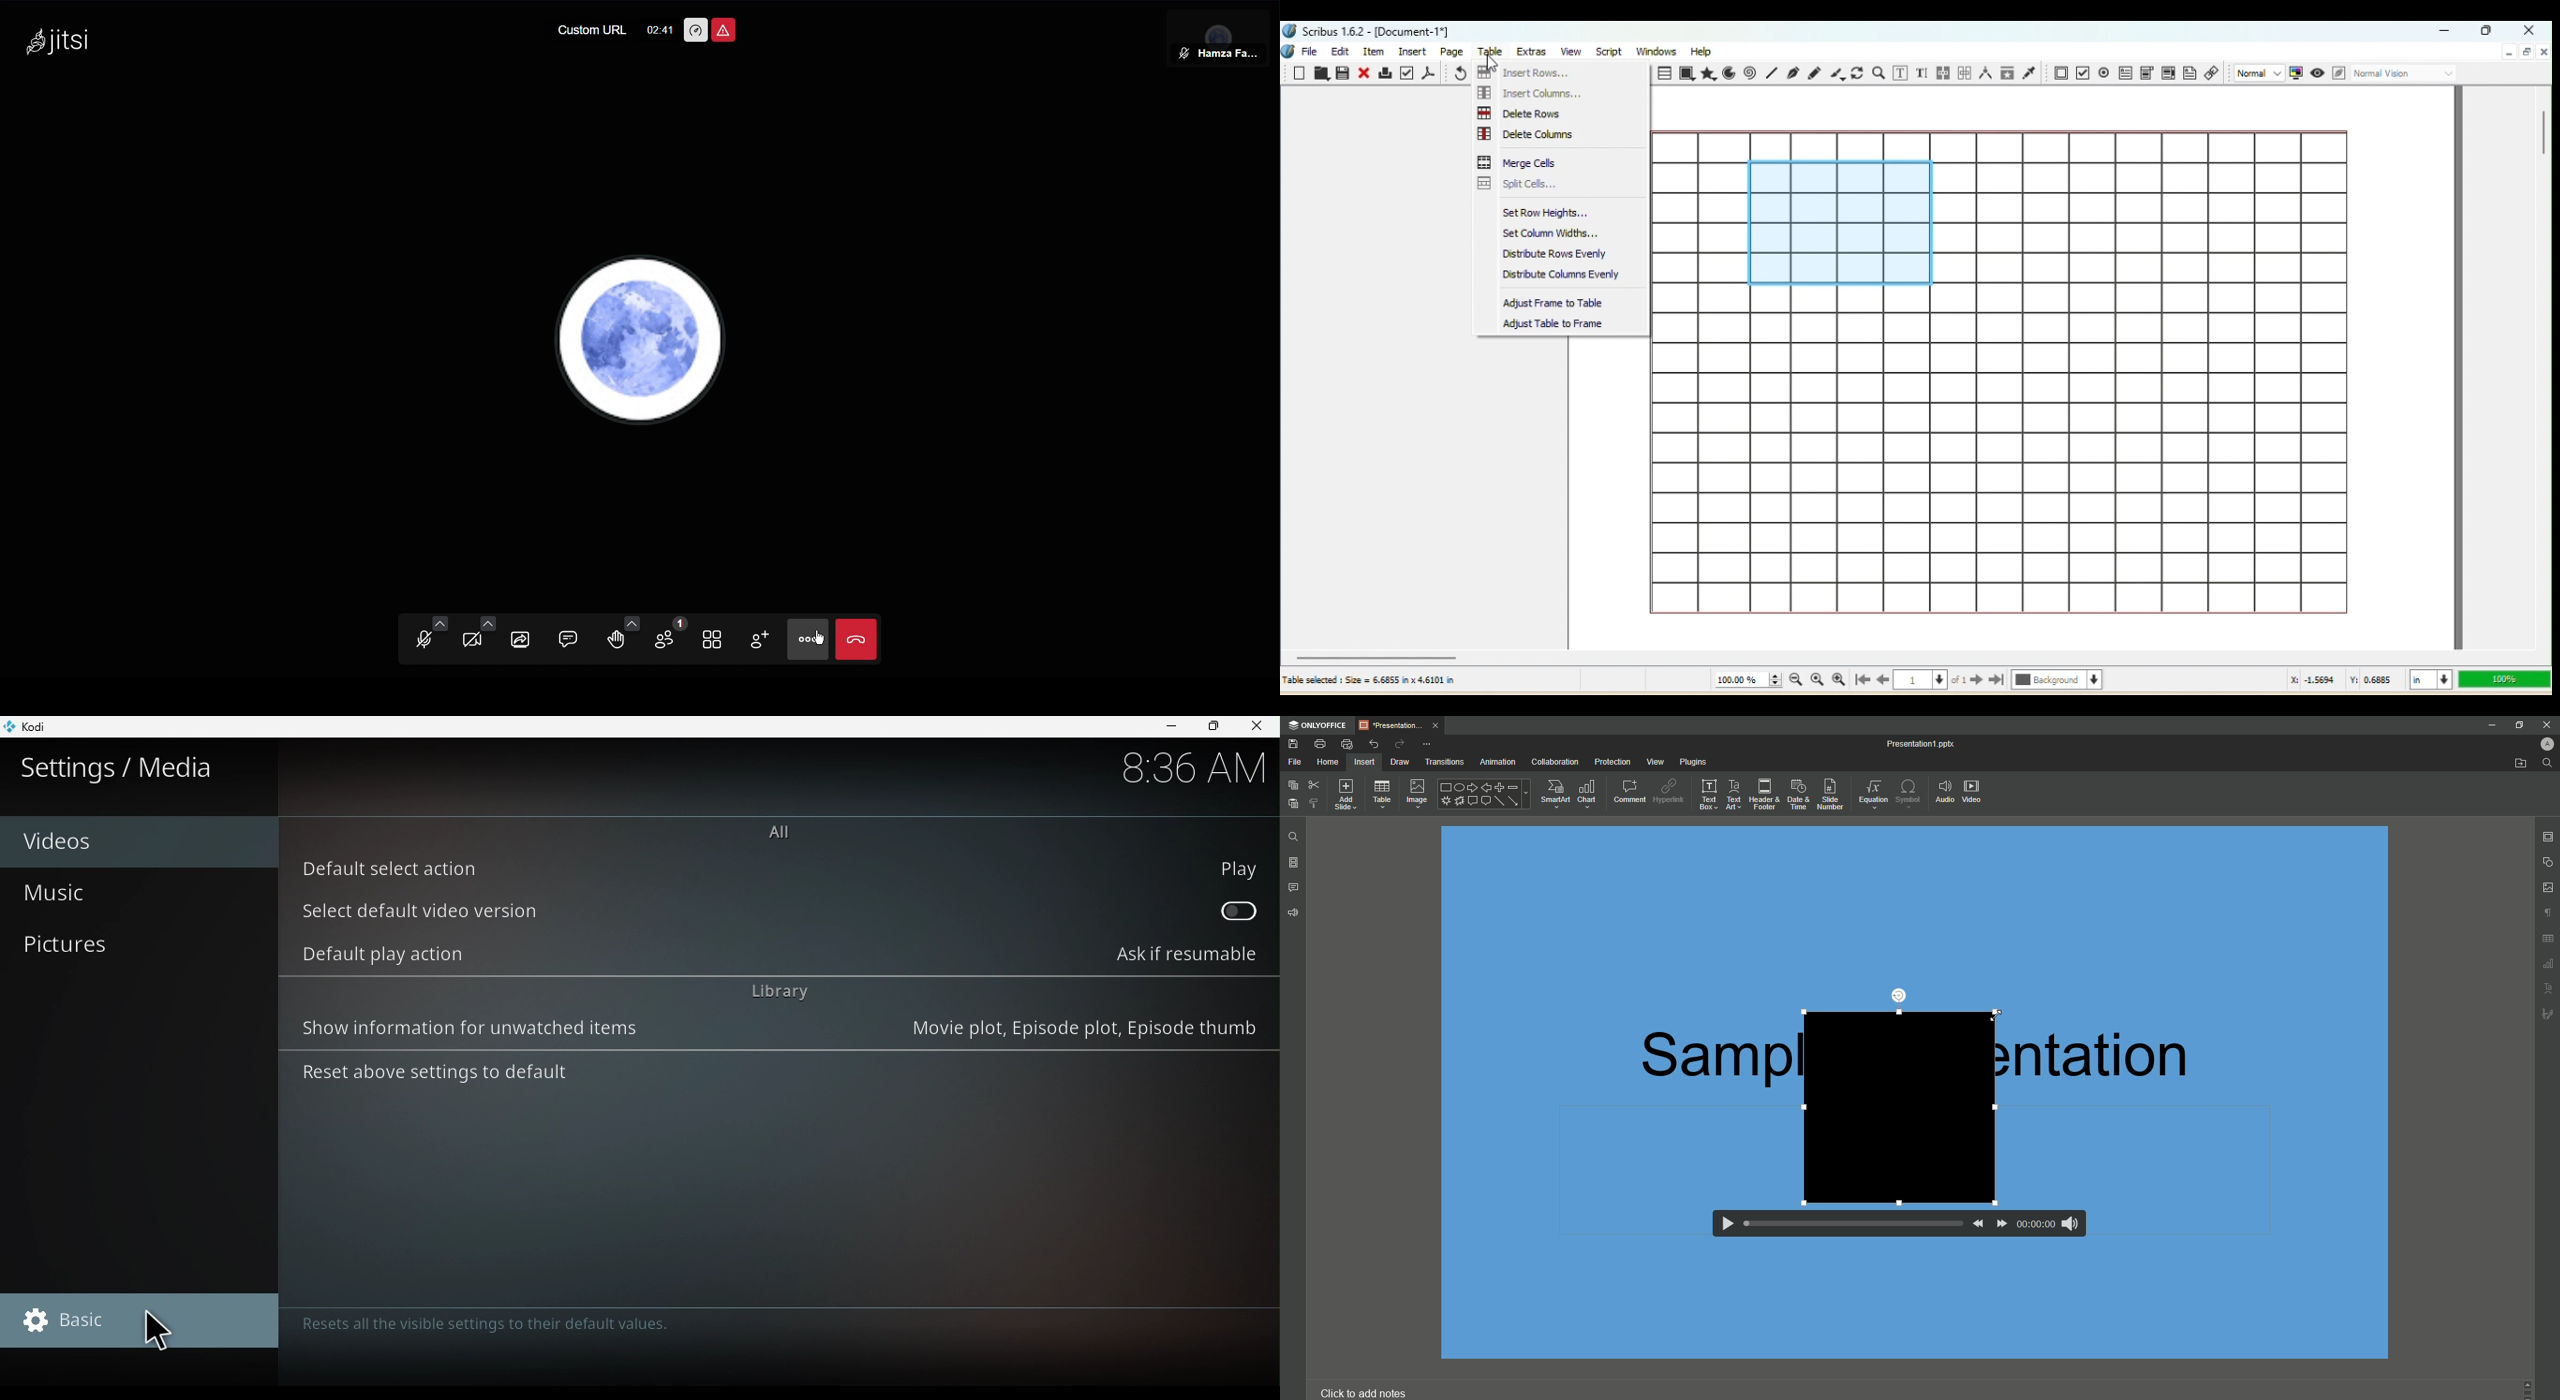  I want to click on Split cells, so click(1524, 183).